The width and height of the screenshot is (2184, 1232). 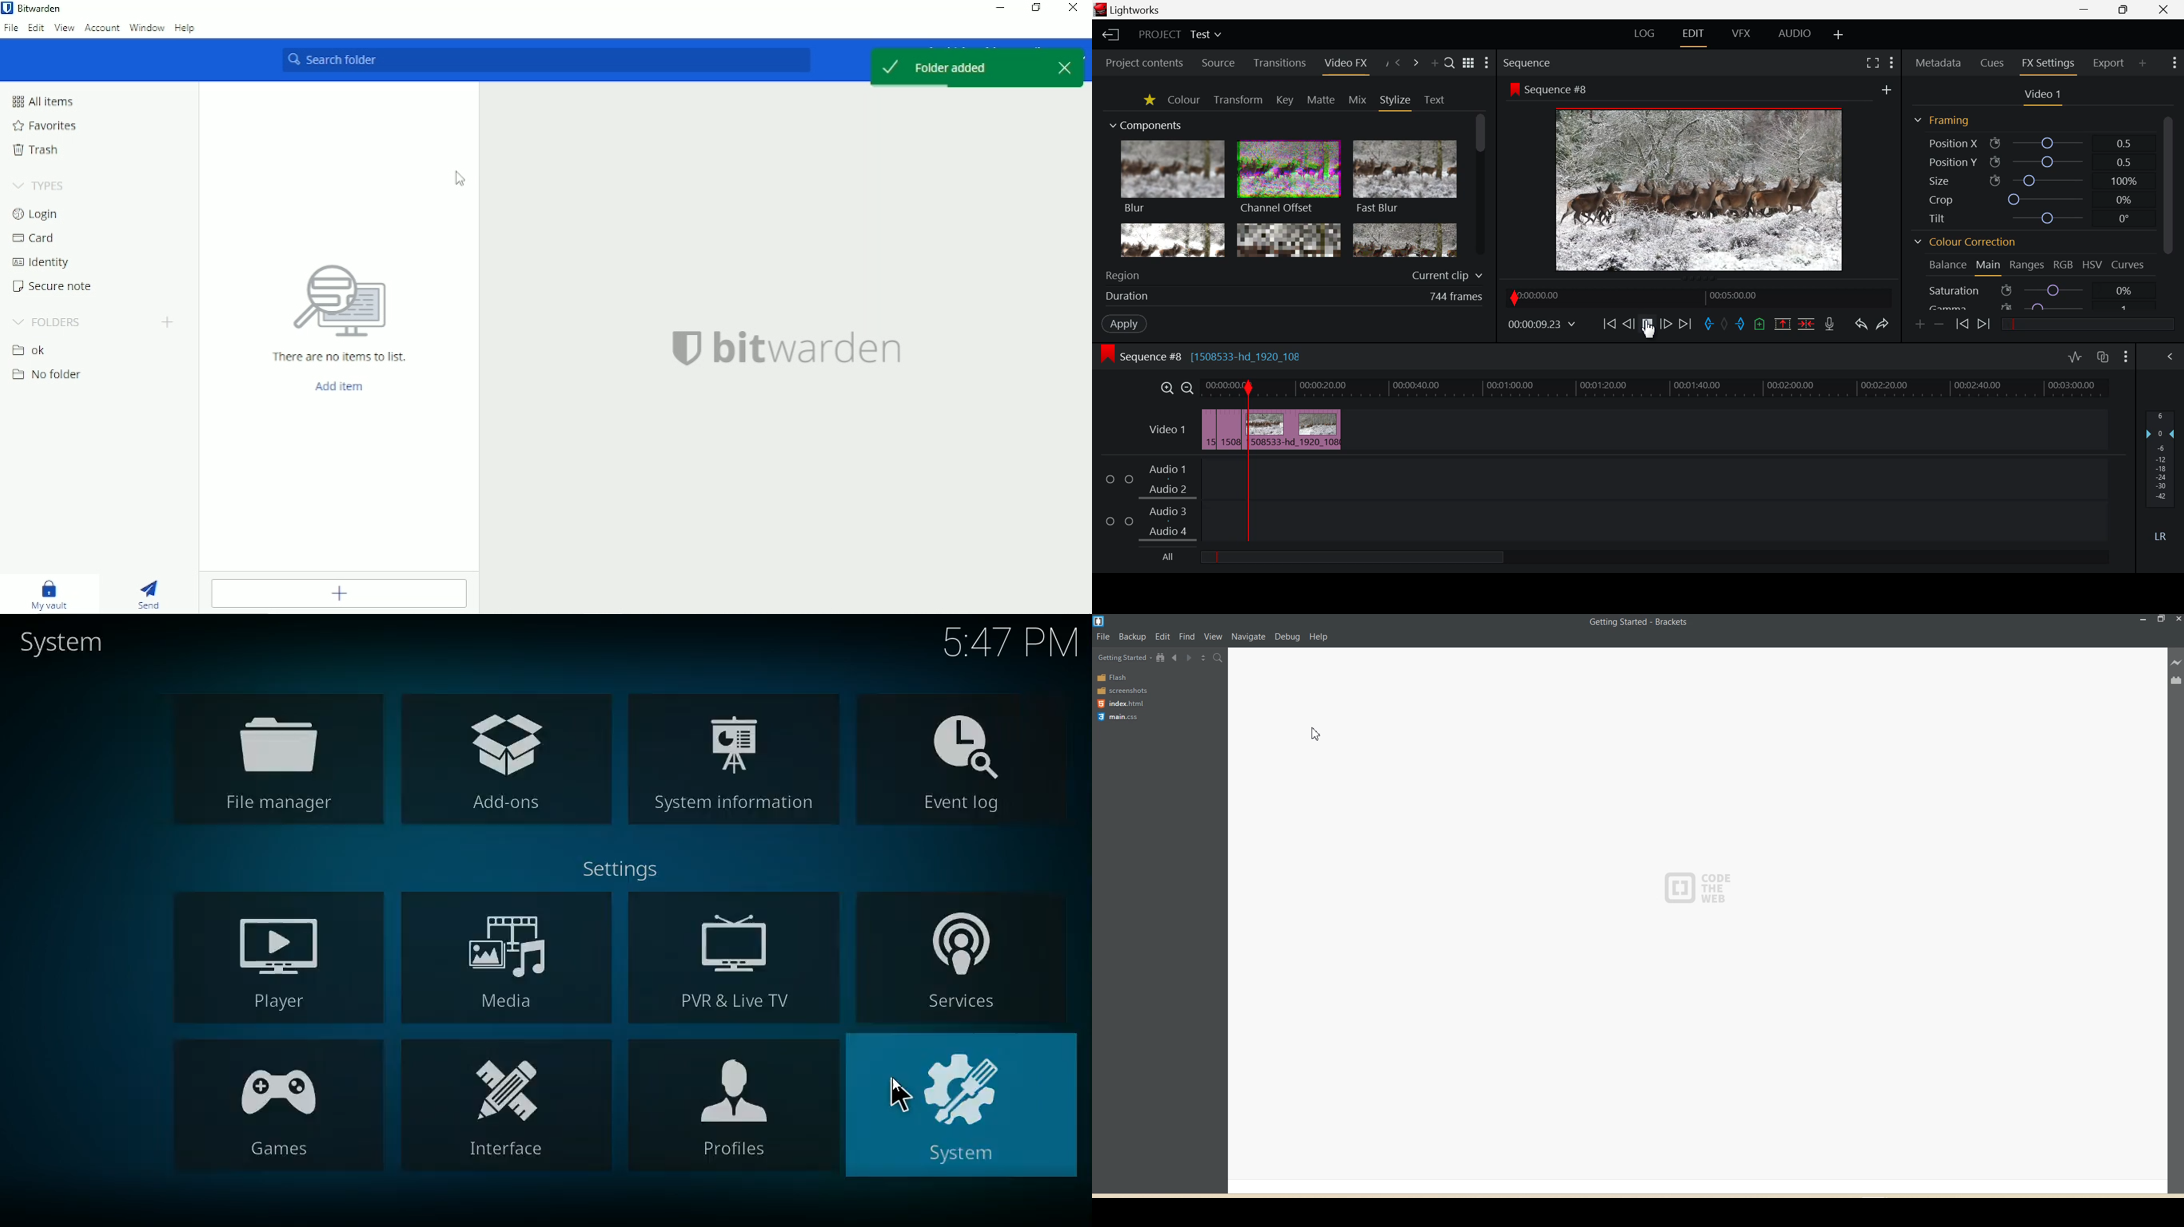 What do you see at coordinates (2064, 264) in the screenshot?
I see `RGB` at bounding box center [2064, 264].